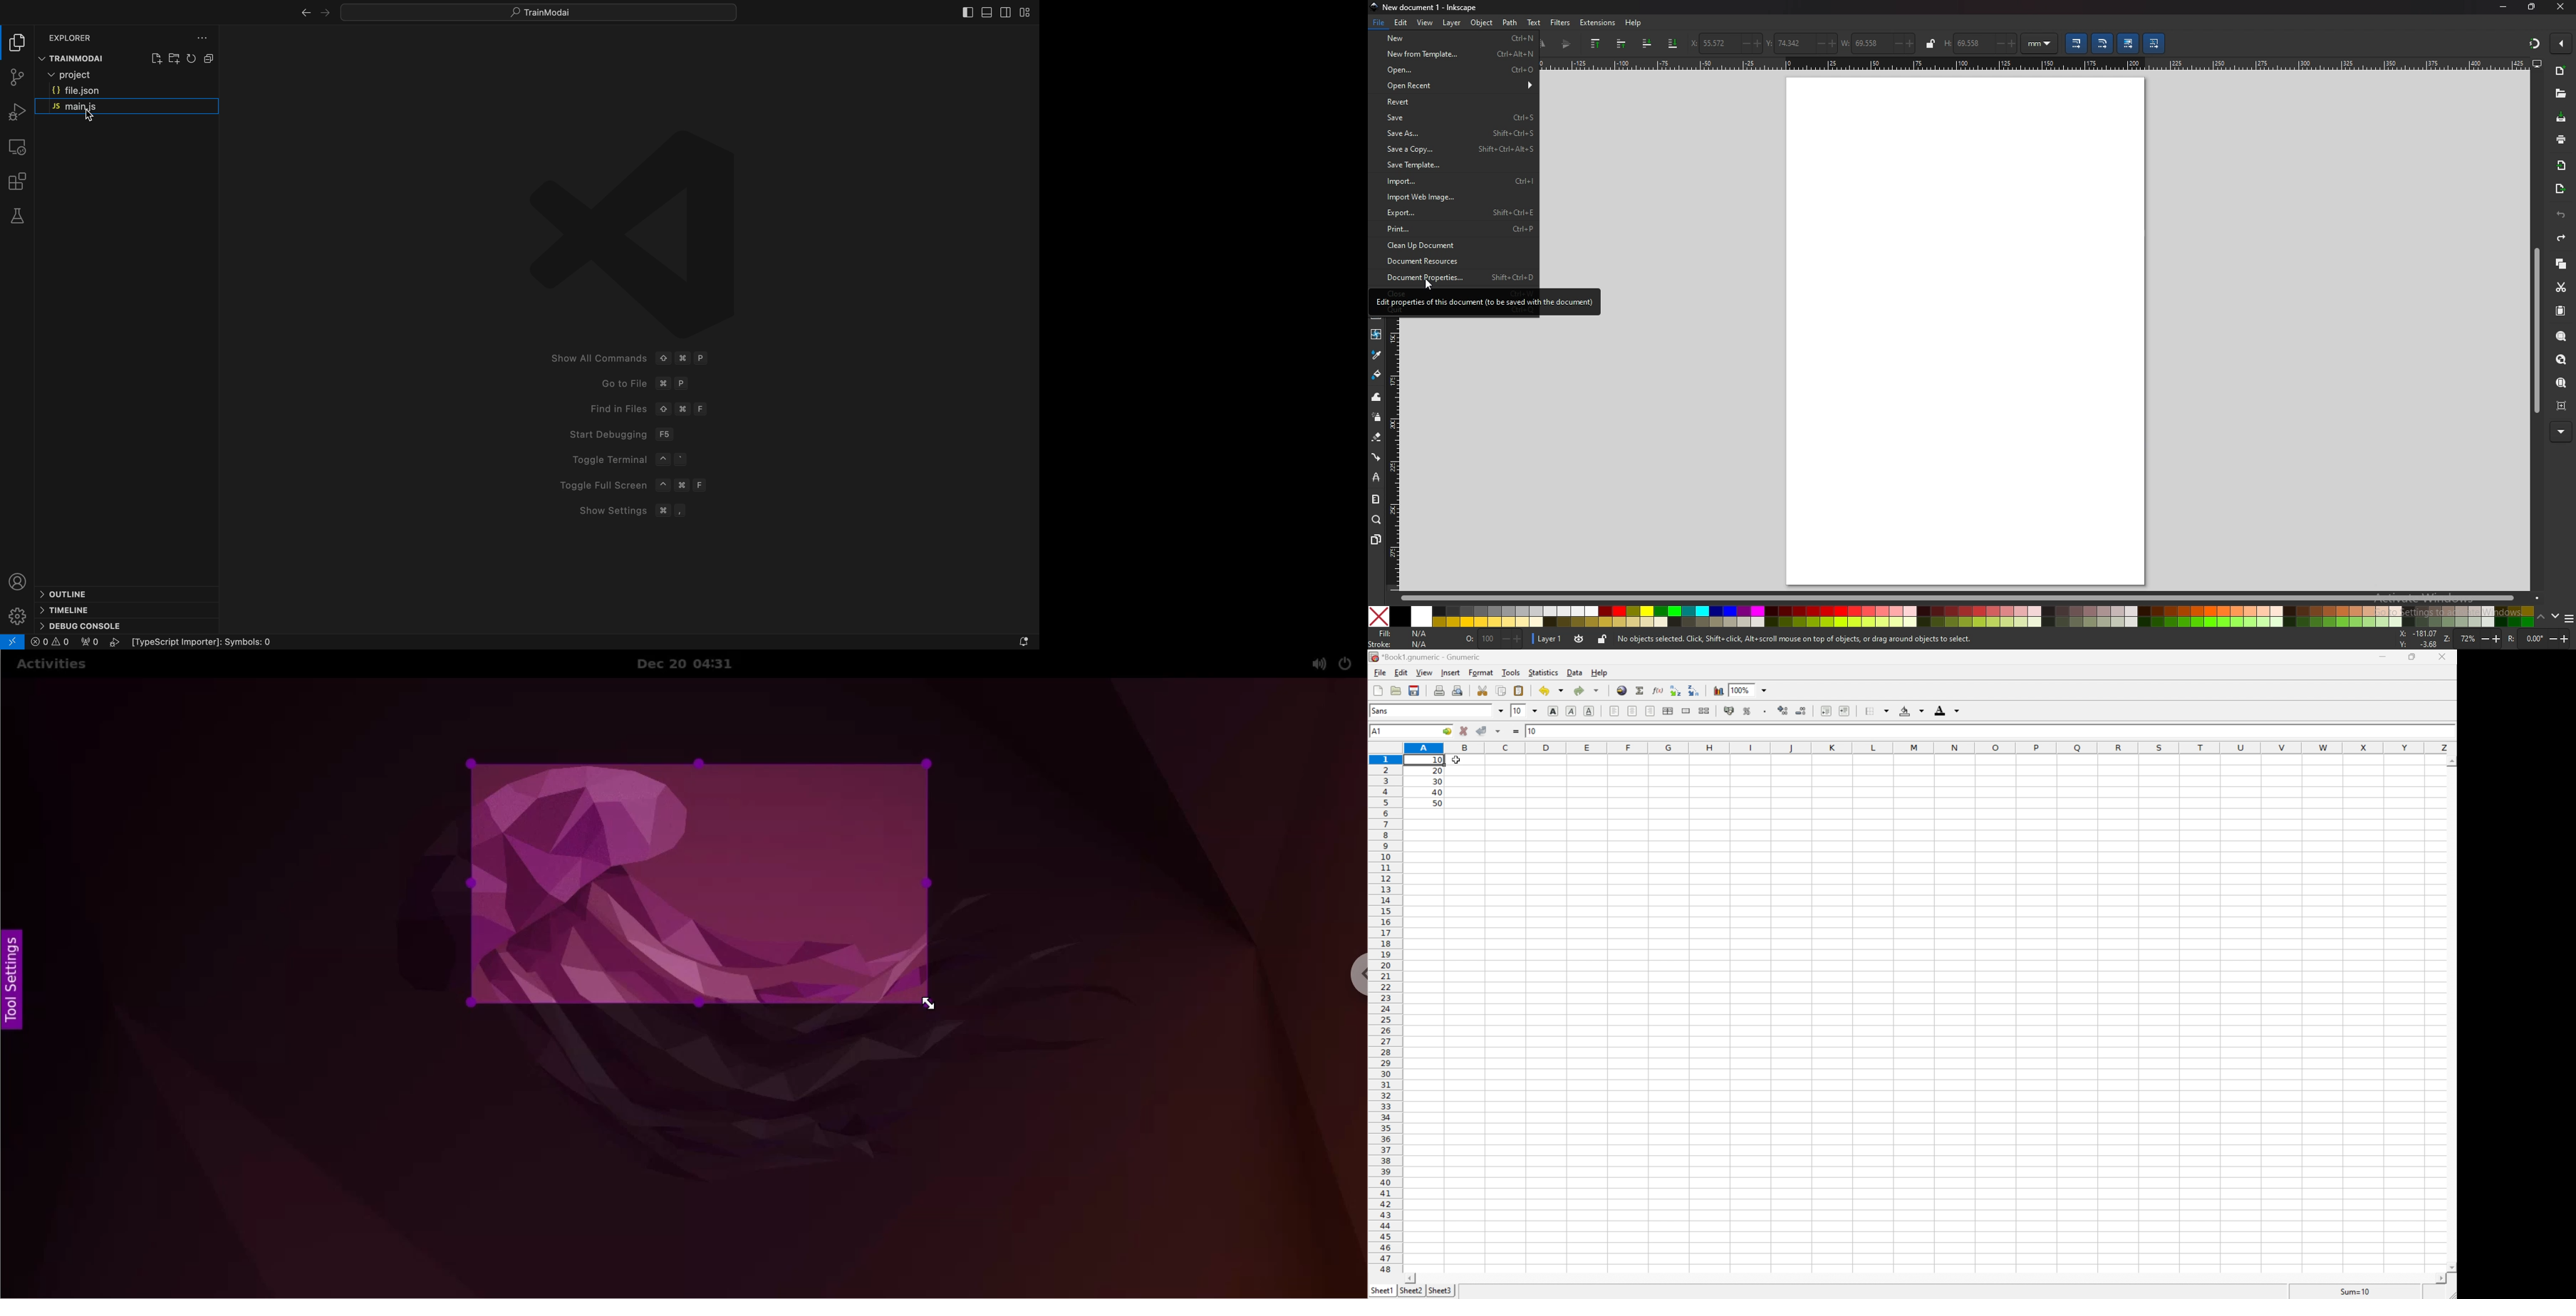 This screenshot has width=2576, height=1316. I want to click on Borders, so click(1877, 711).